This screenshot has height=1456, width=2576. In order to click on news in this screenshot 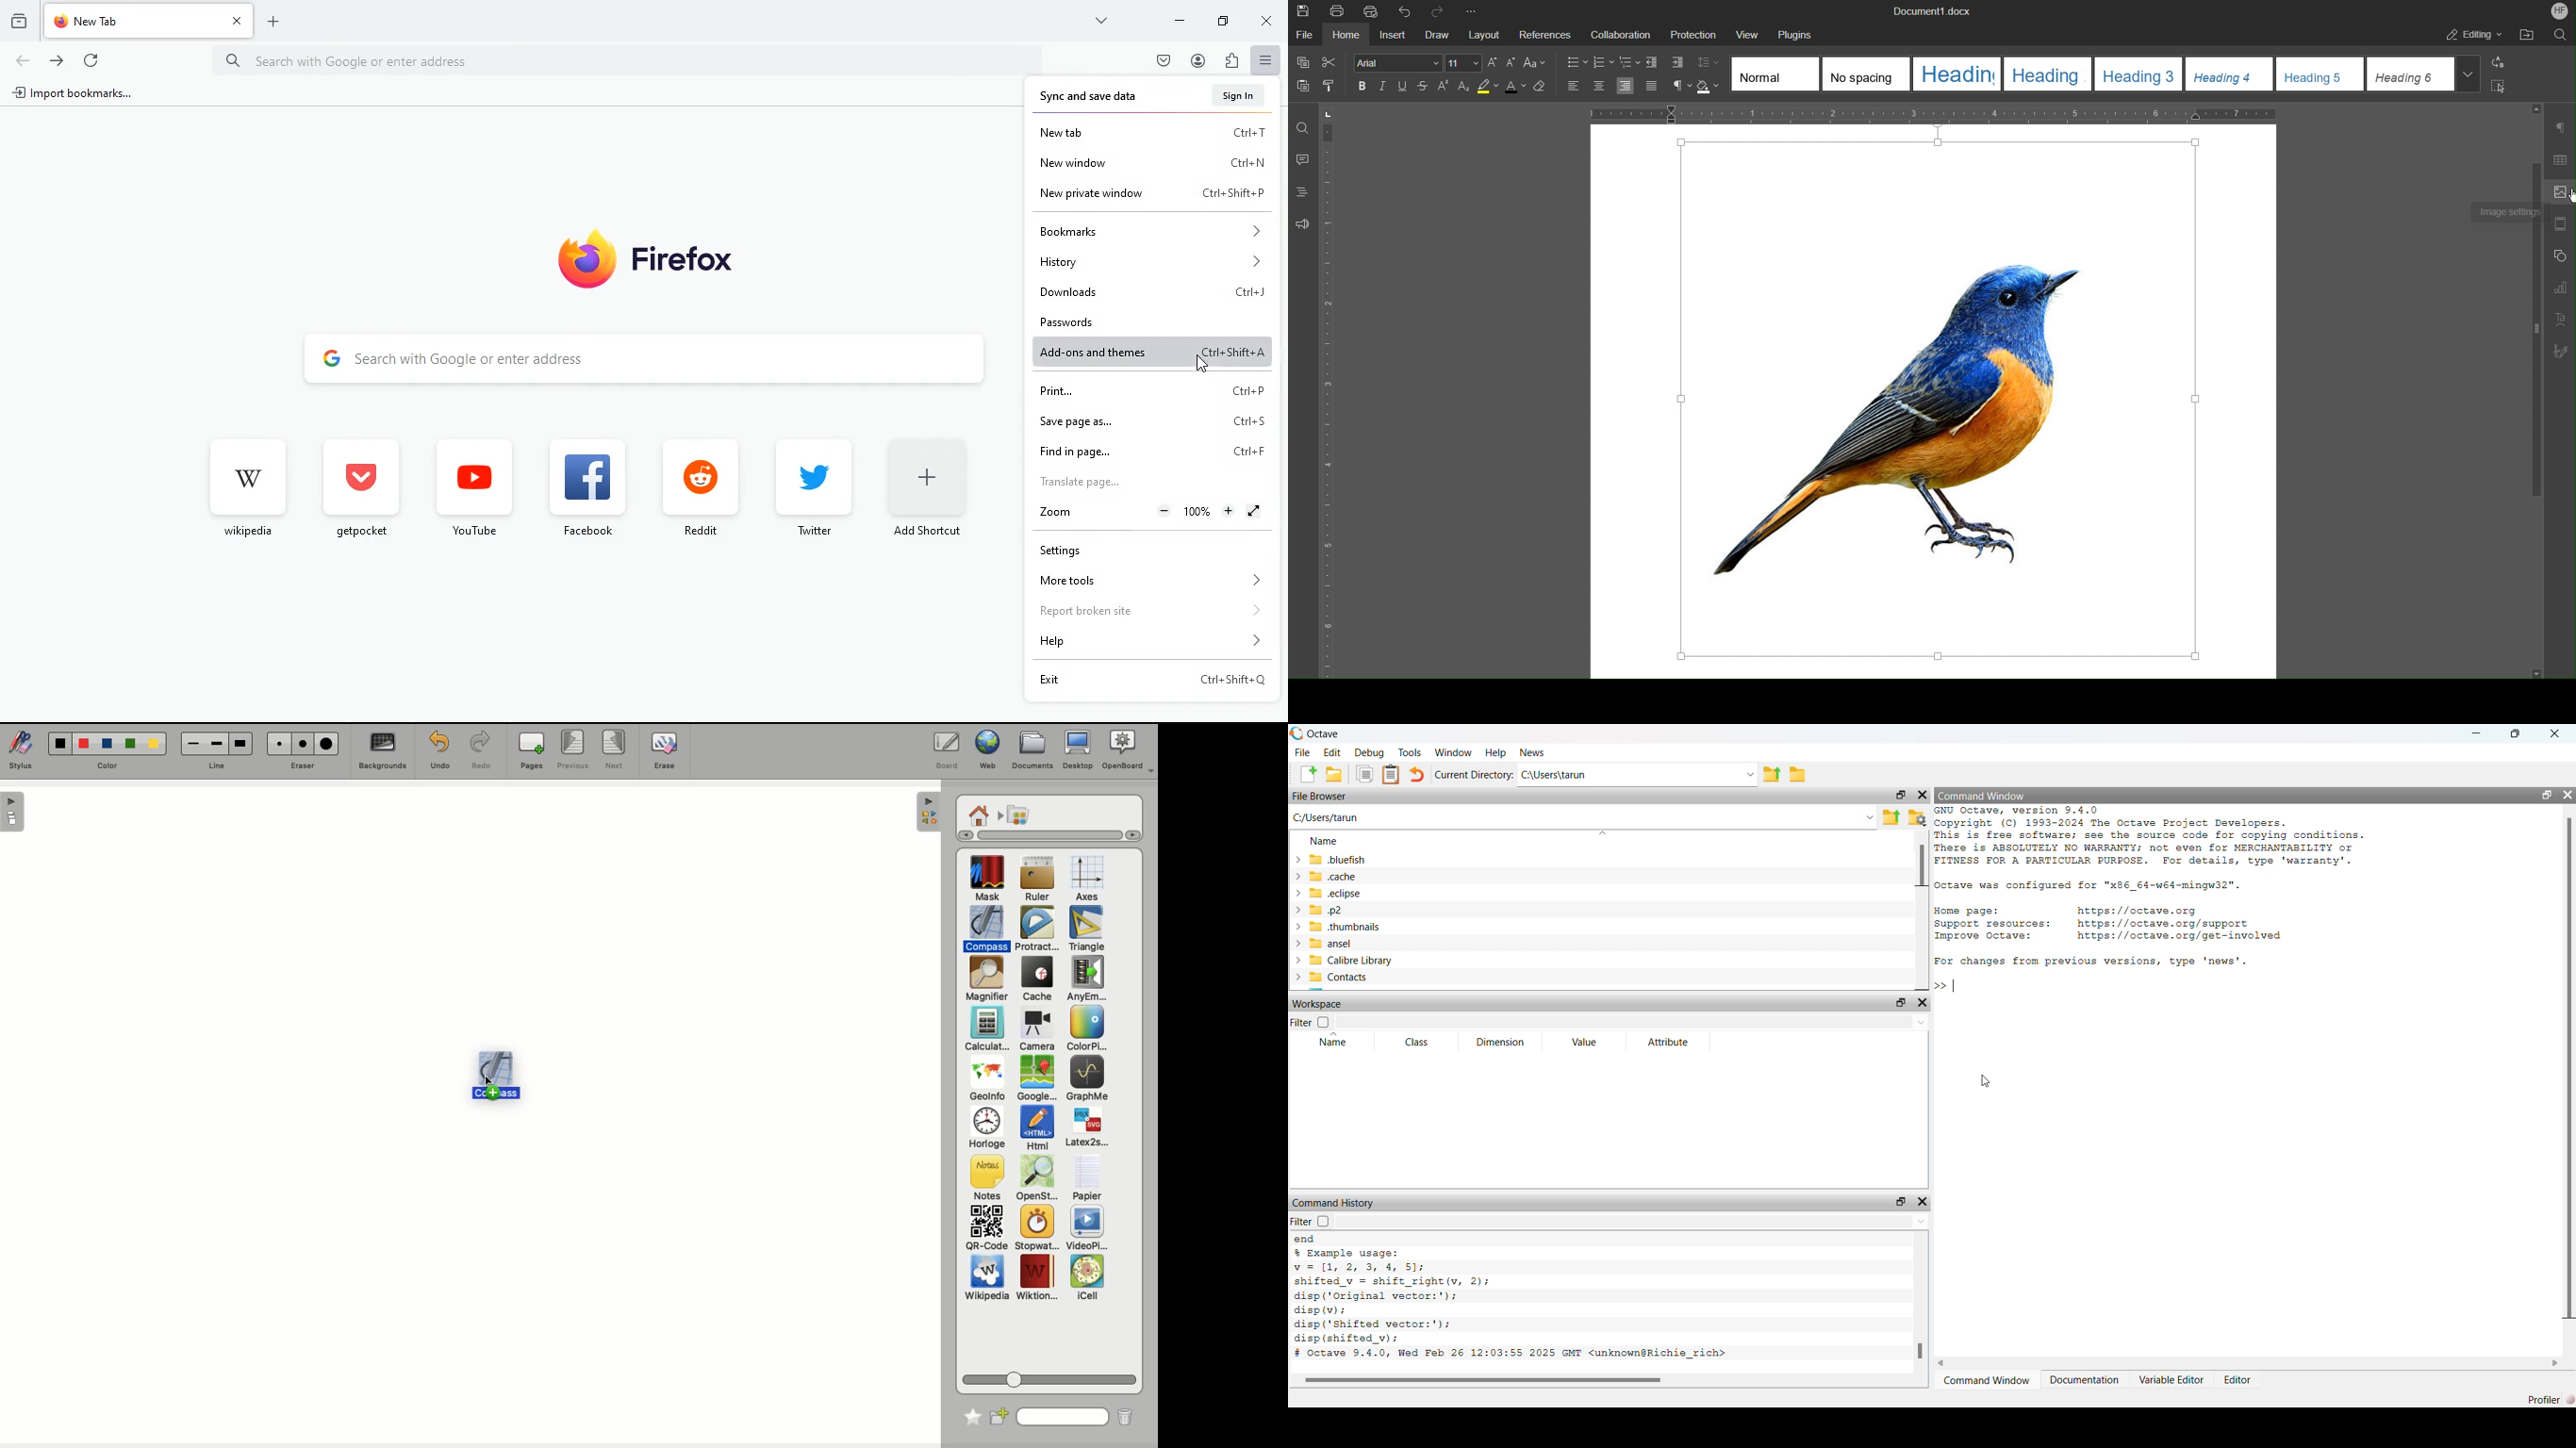, I will do `click(1532, 754)`.